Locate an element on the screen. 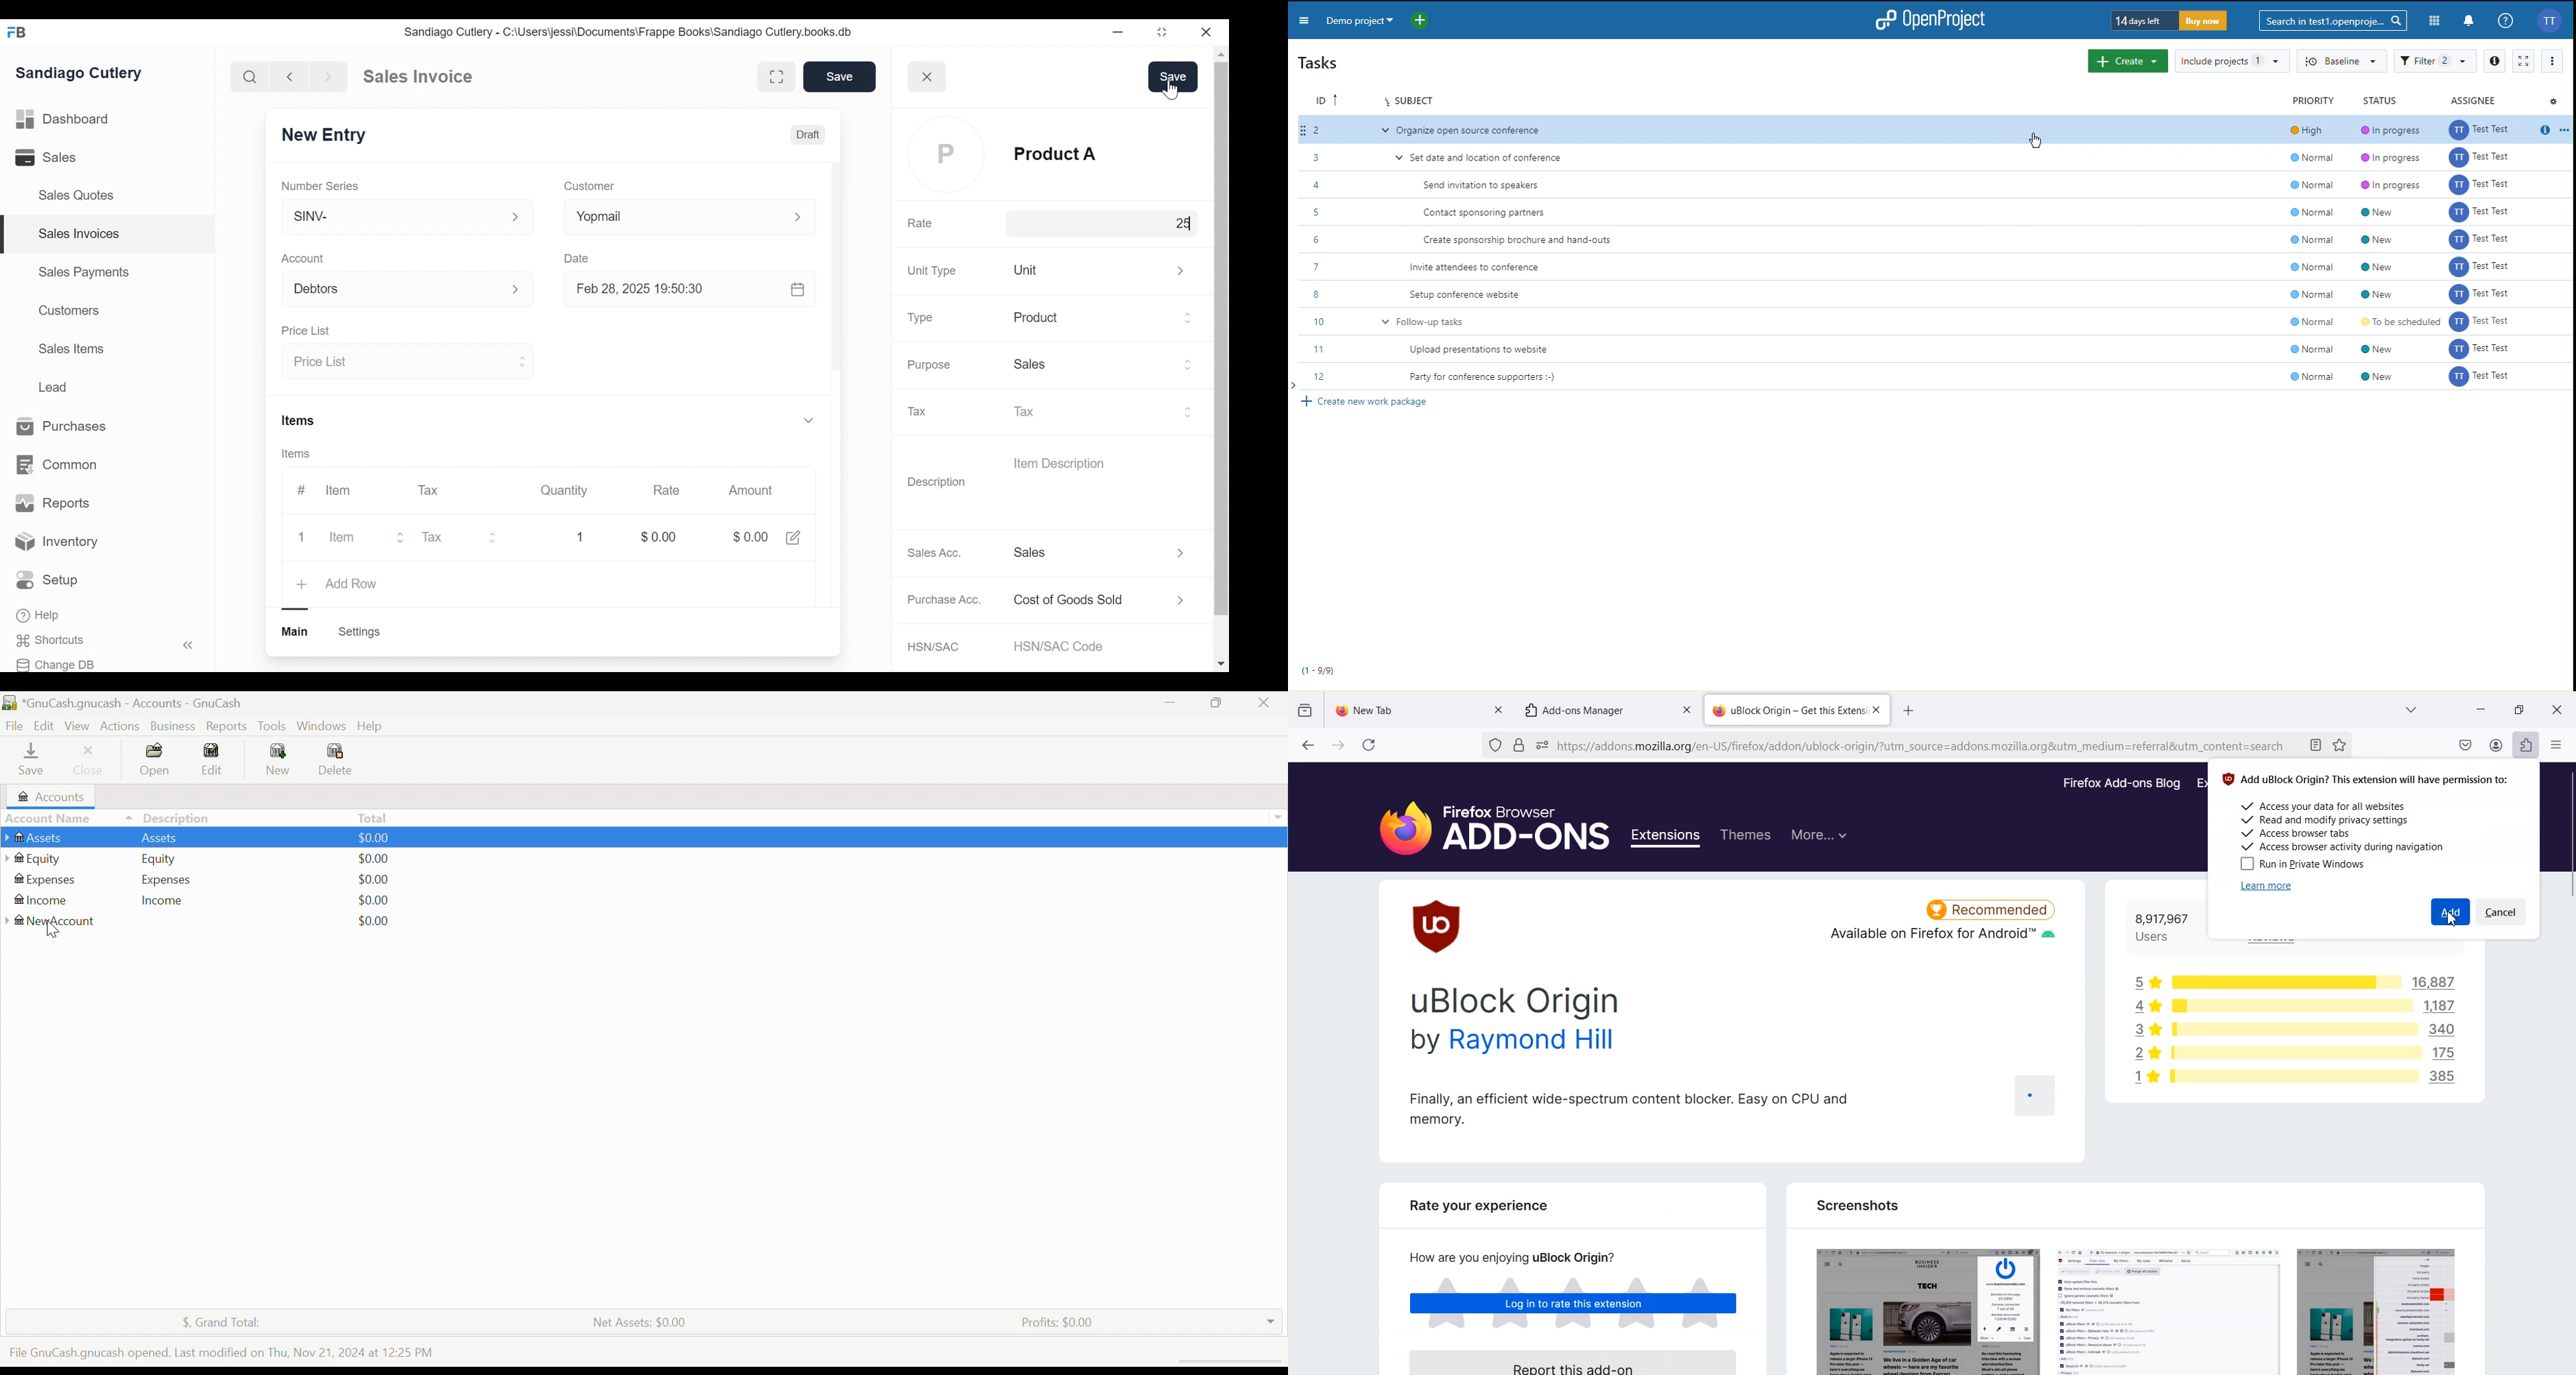  Edit is located at coordinates (46, 724).